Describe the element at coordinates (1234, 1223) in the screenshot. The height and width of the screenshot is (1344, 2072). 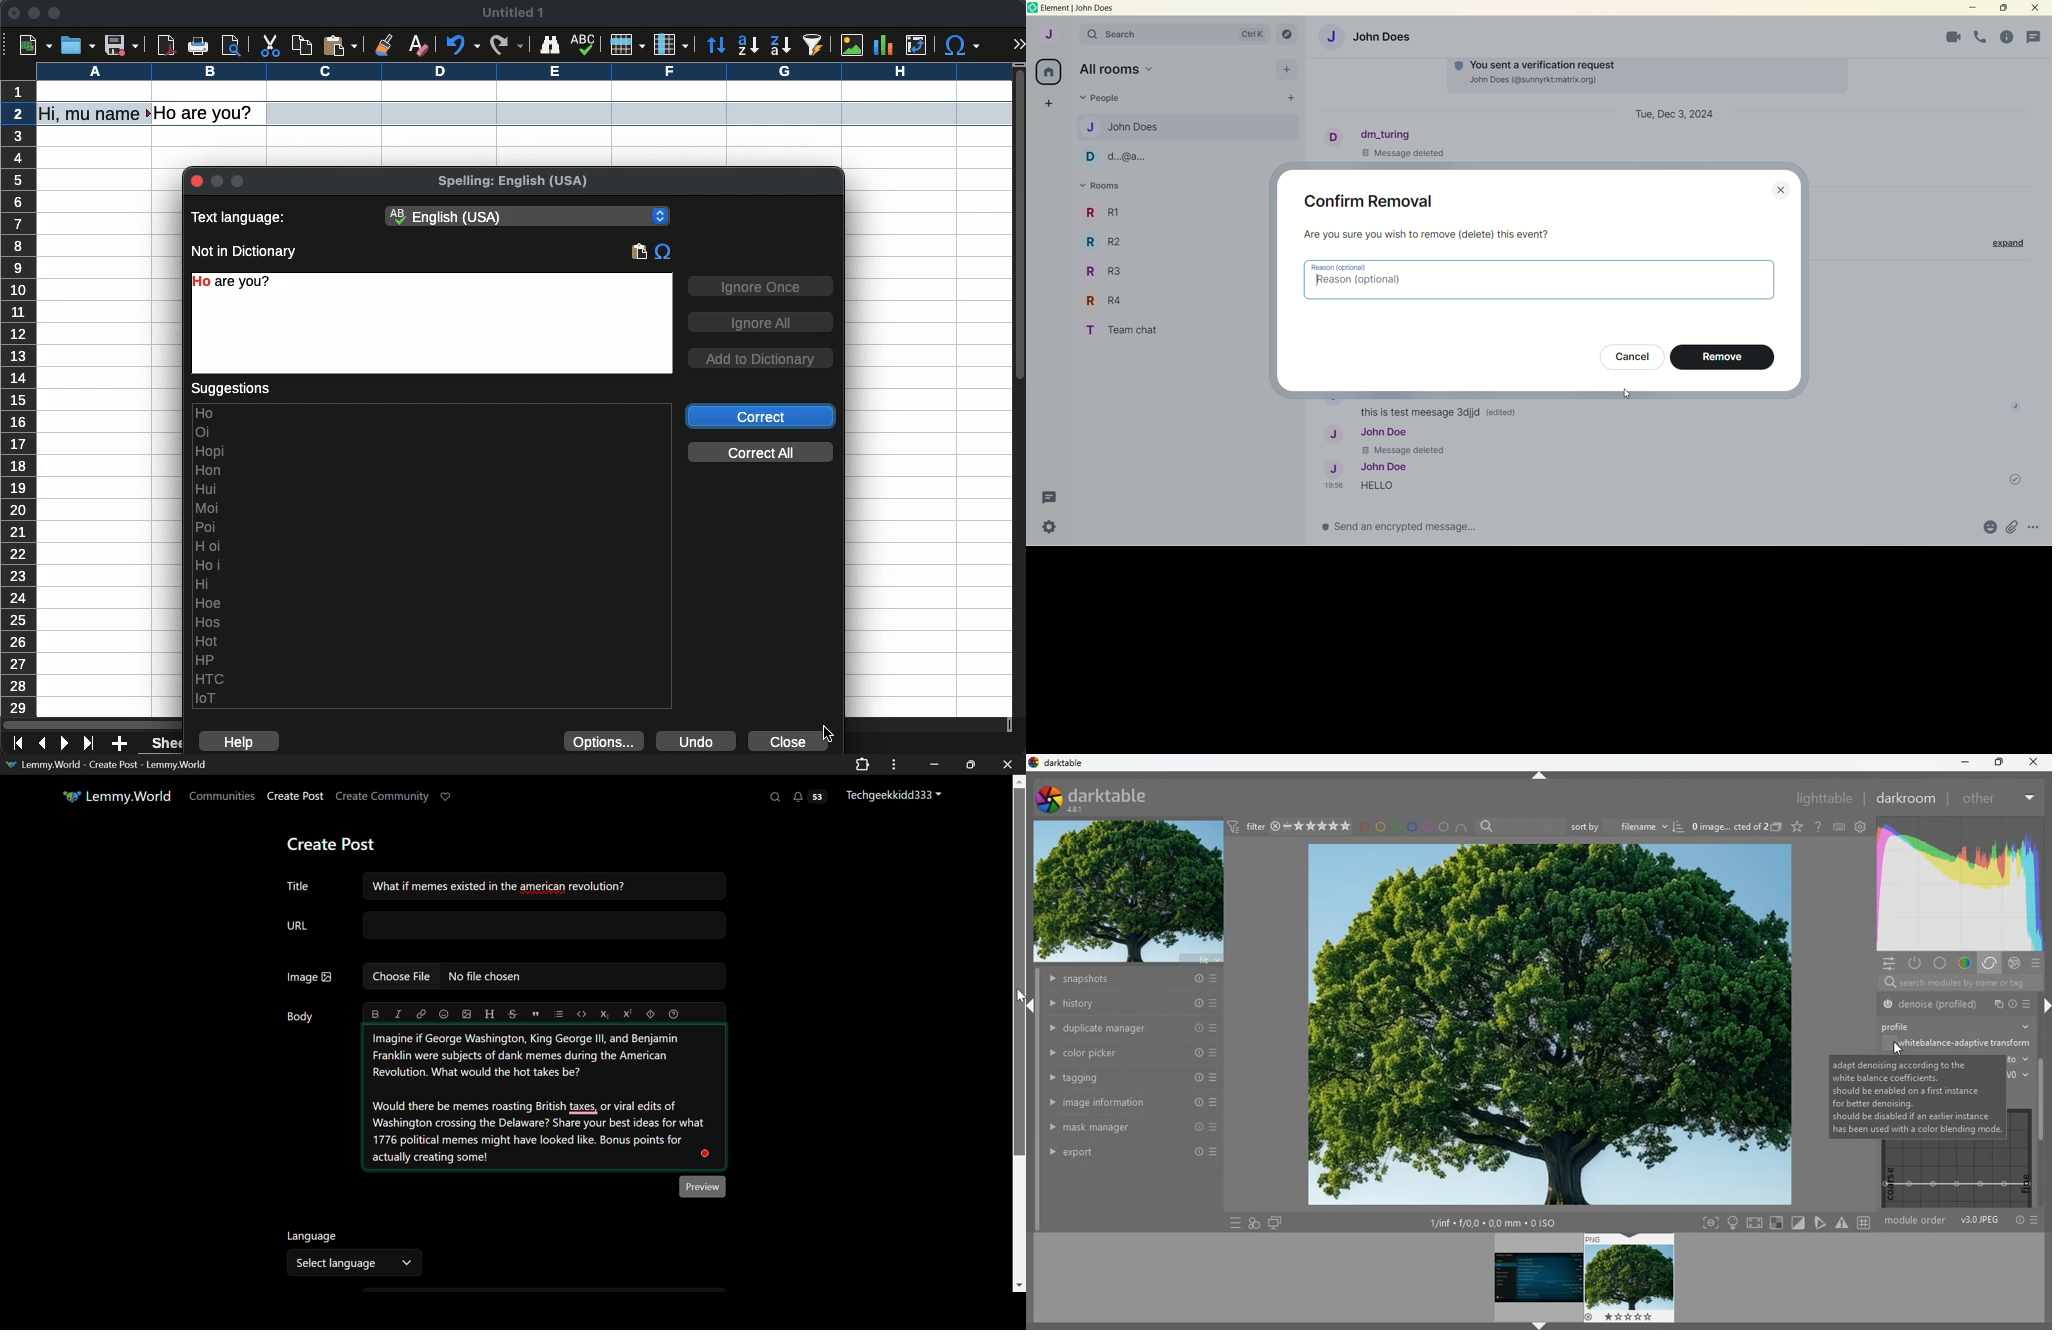
I see `more` at that location.